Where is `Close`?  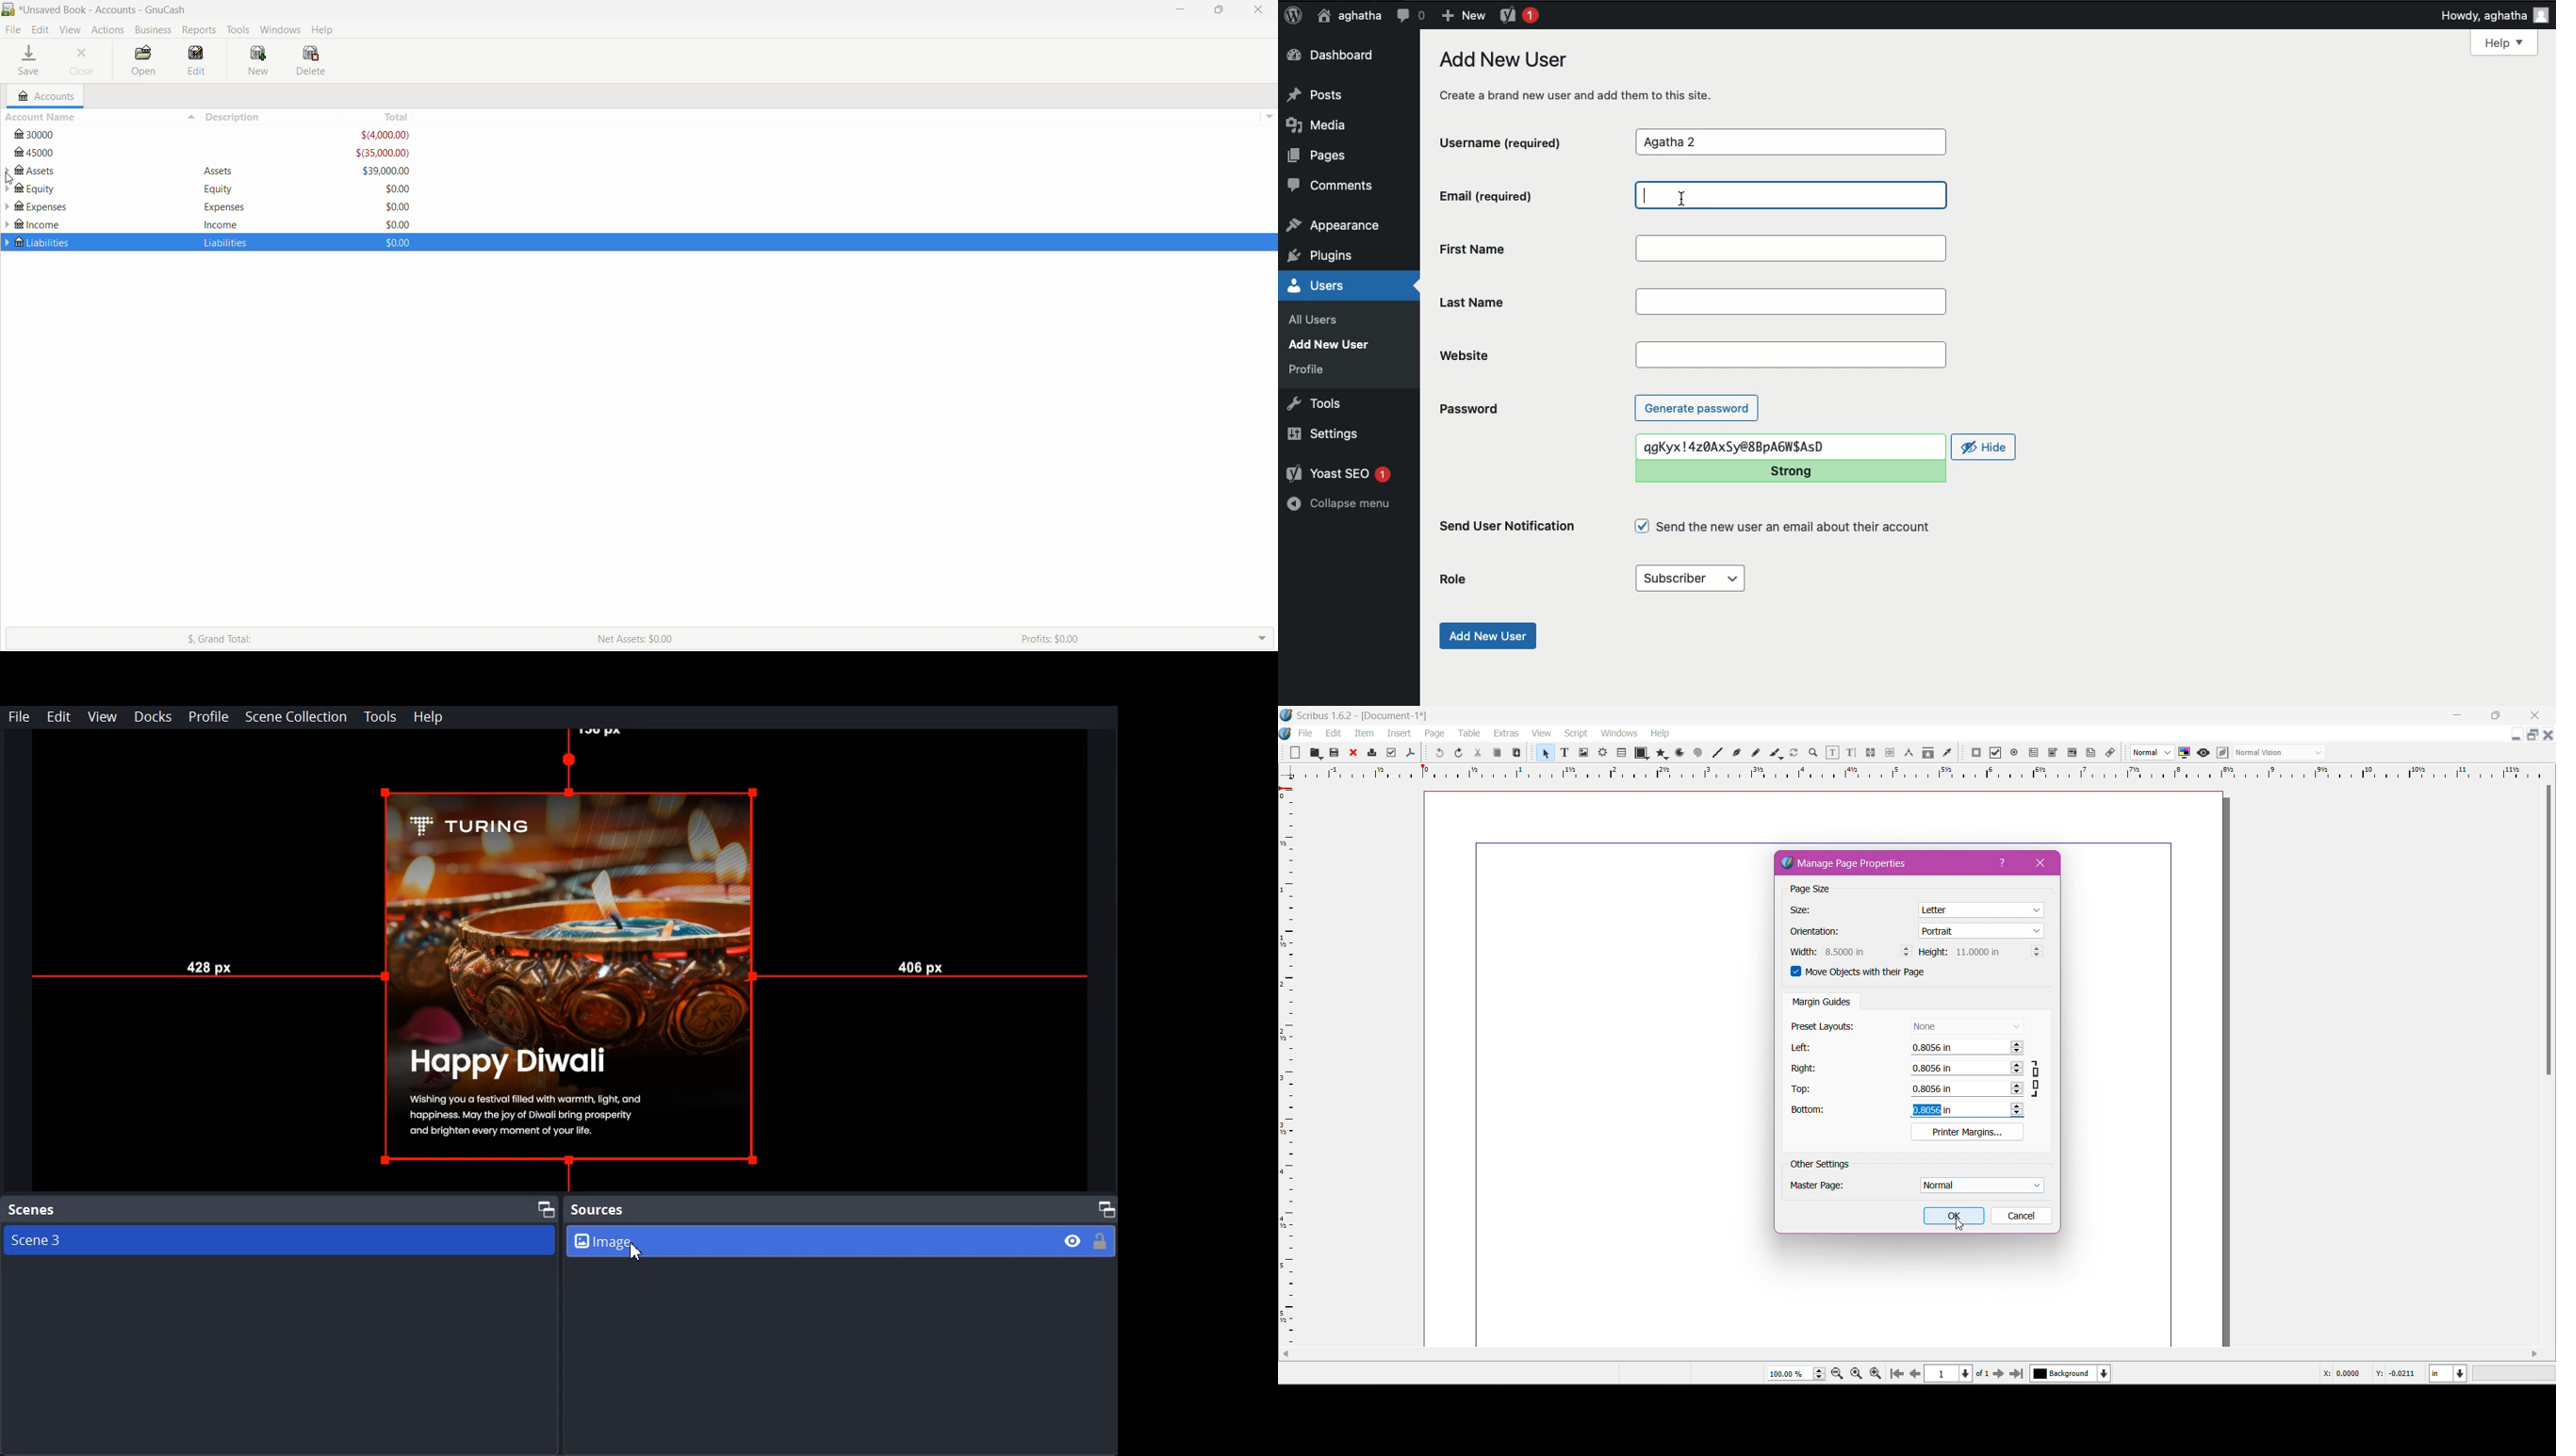 Close is located at coordinates (1352, 753).